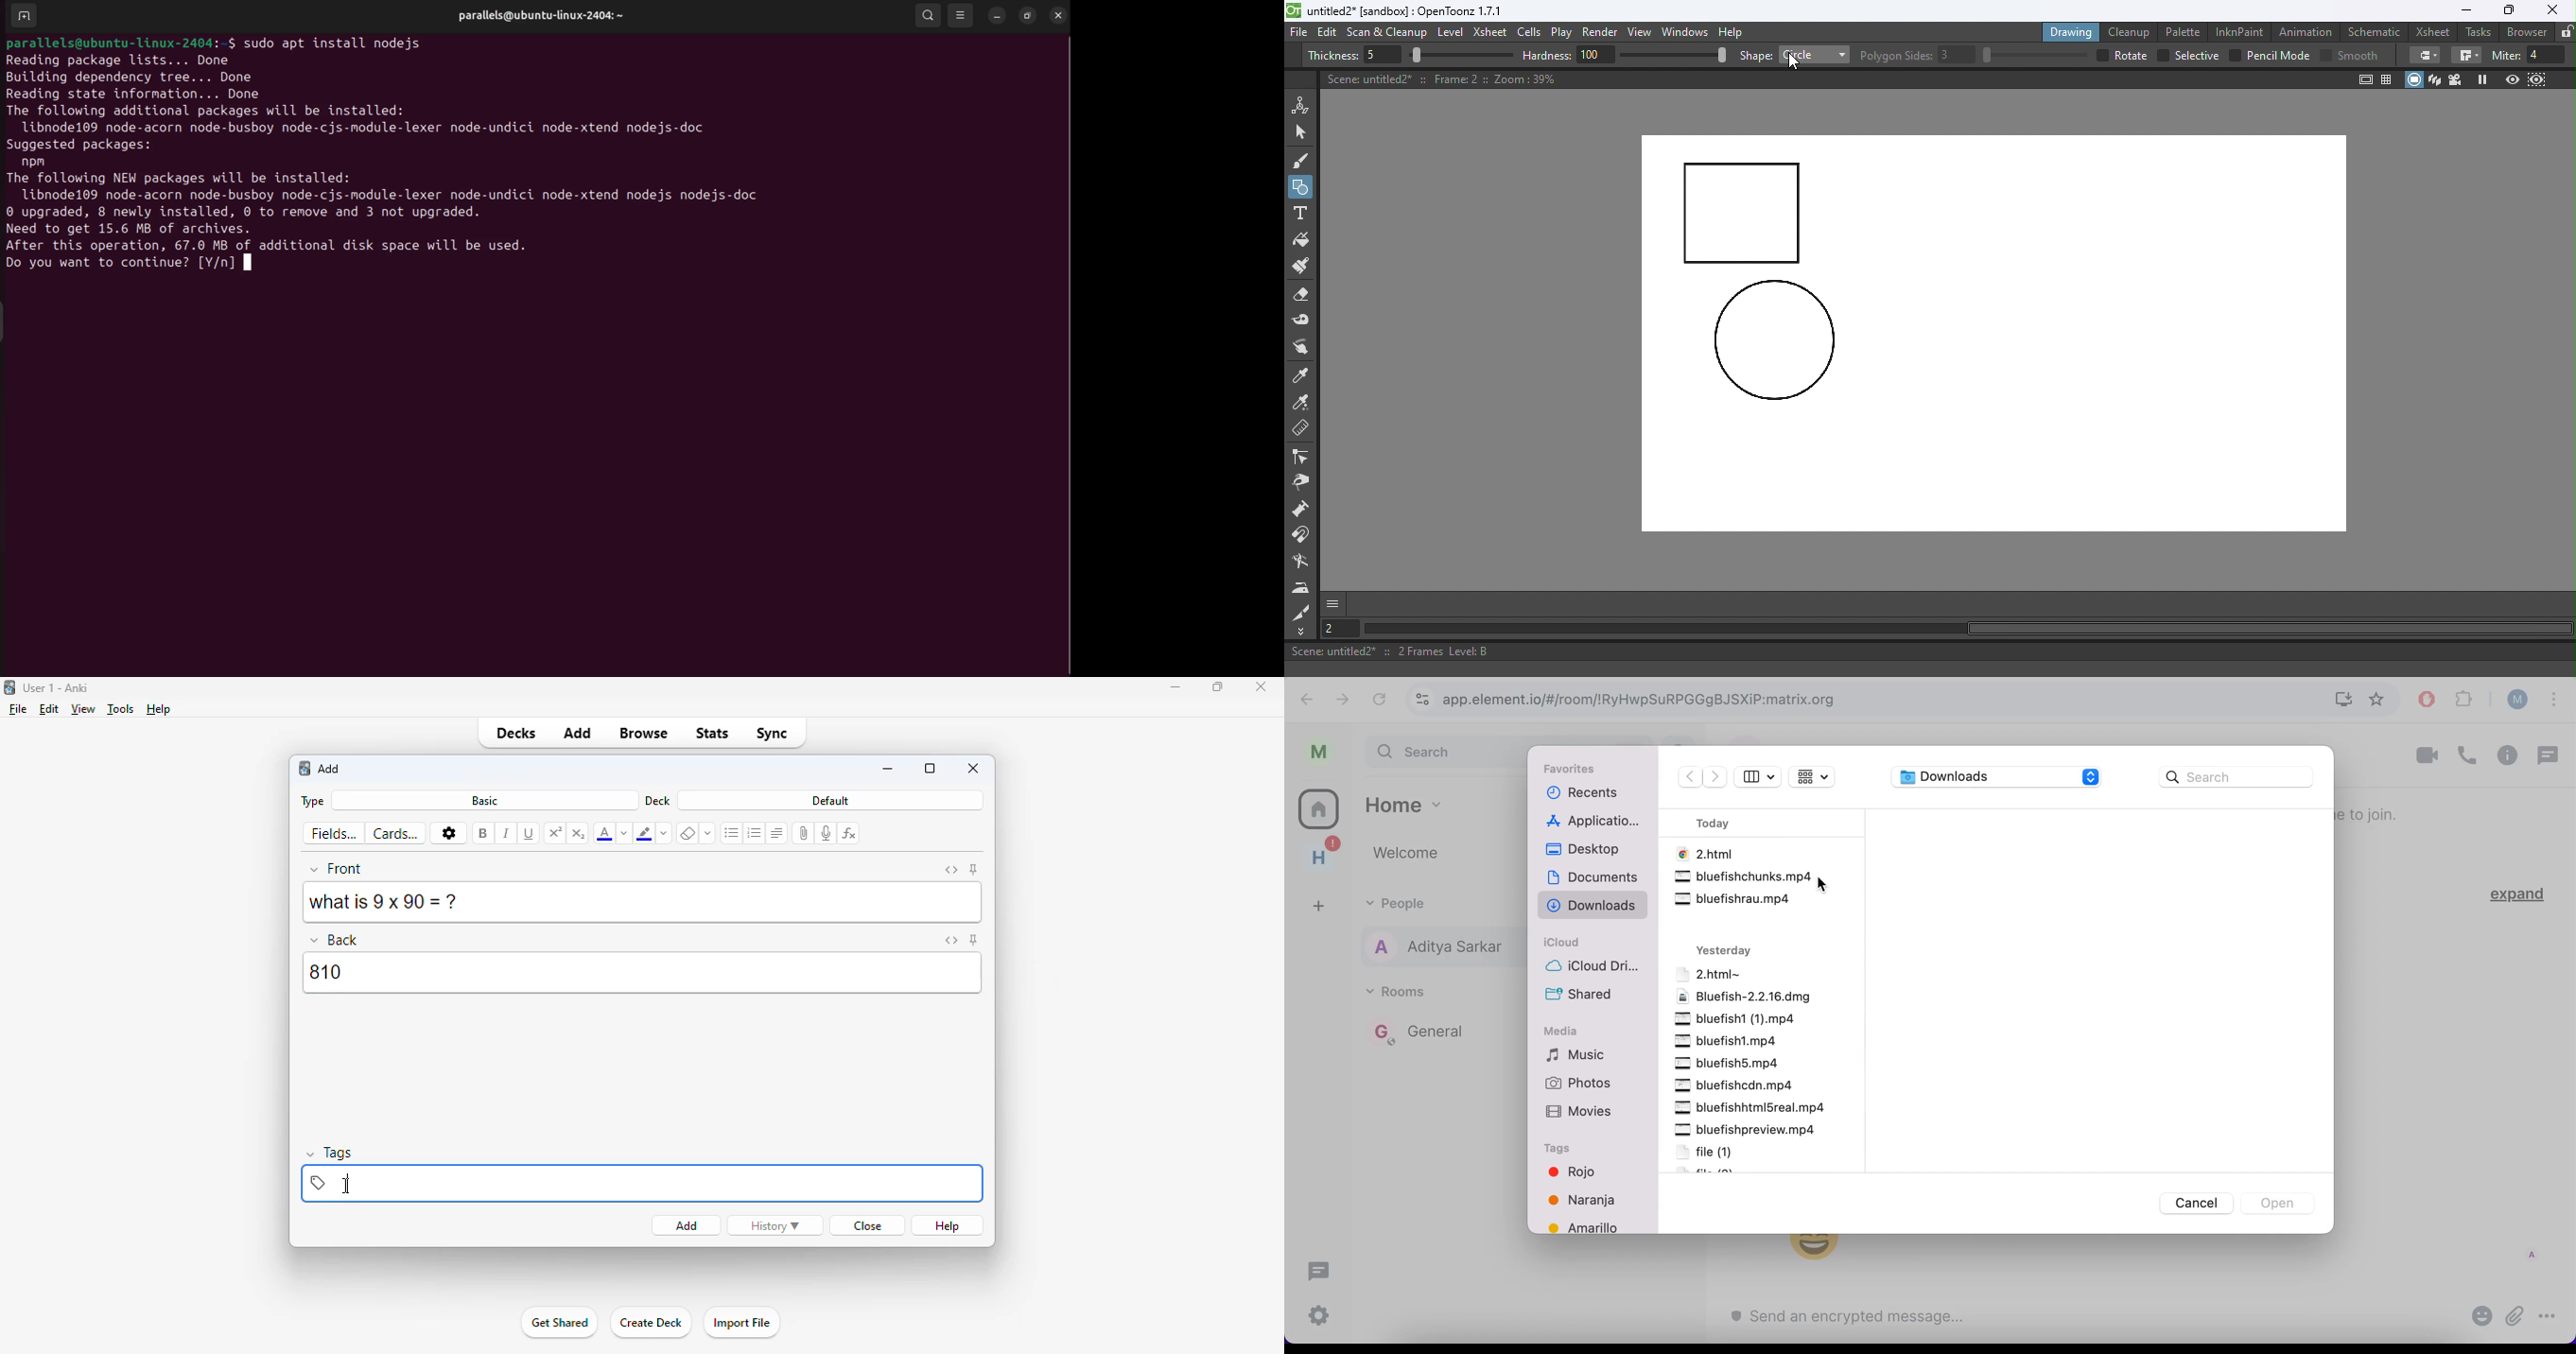 The width and height of the screenshot is (2576, 1372). Describe the element at coordinates (84, 708) in the screenshot. I see `view` at that location.